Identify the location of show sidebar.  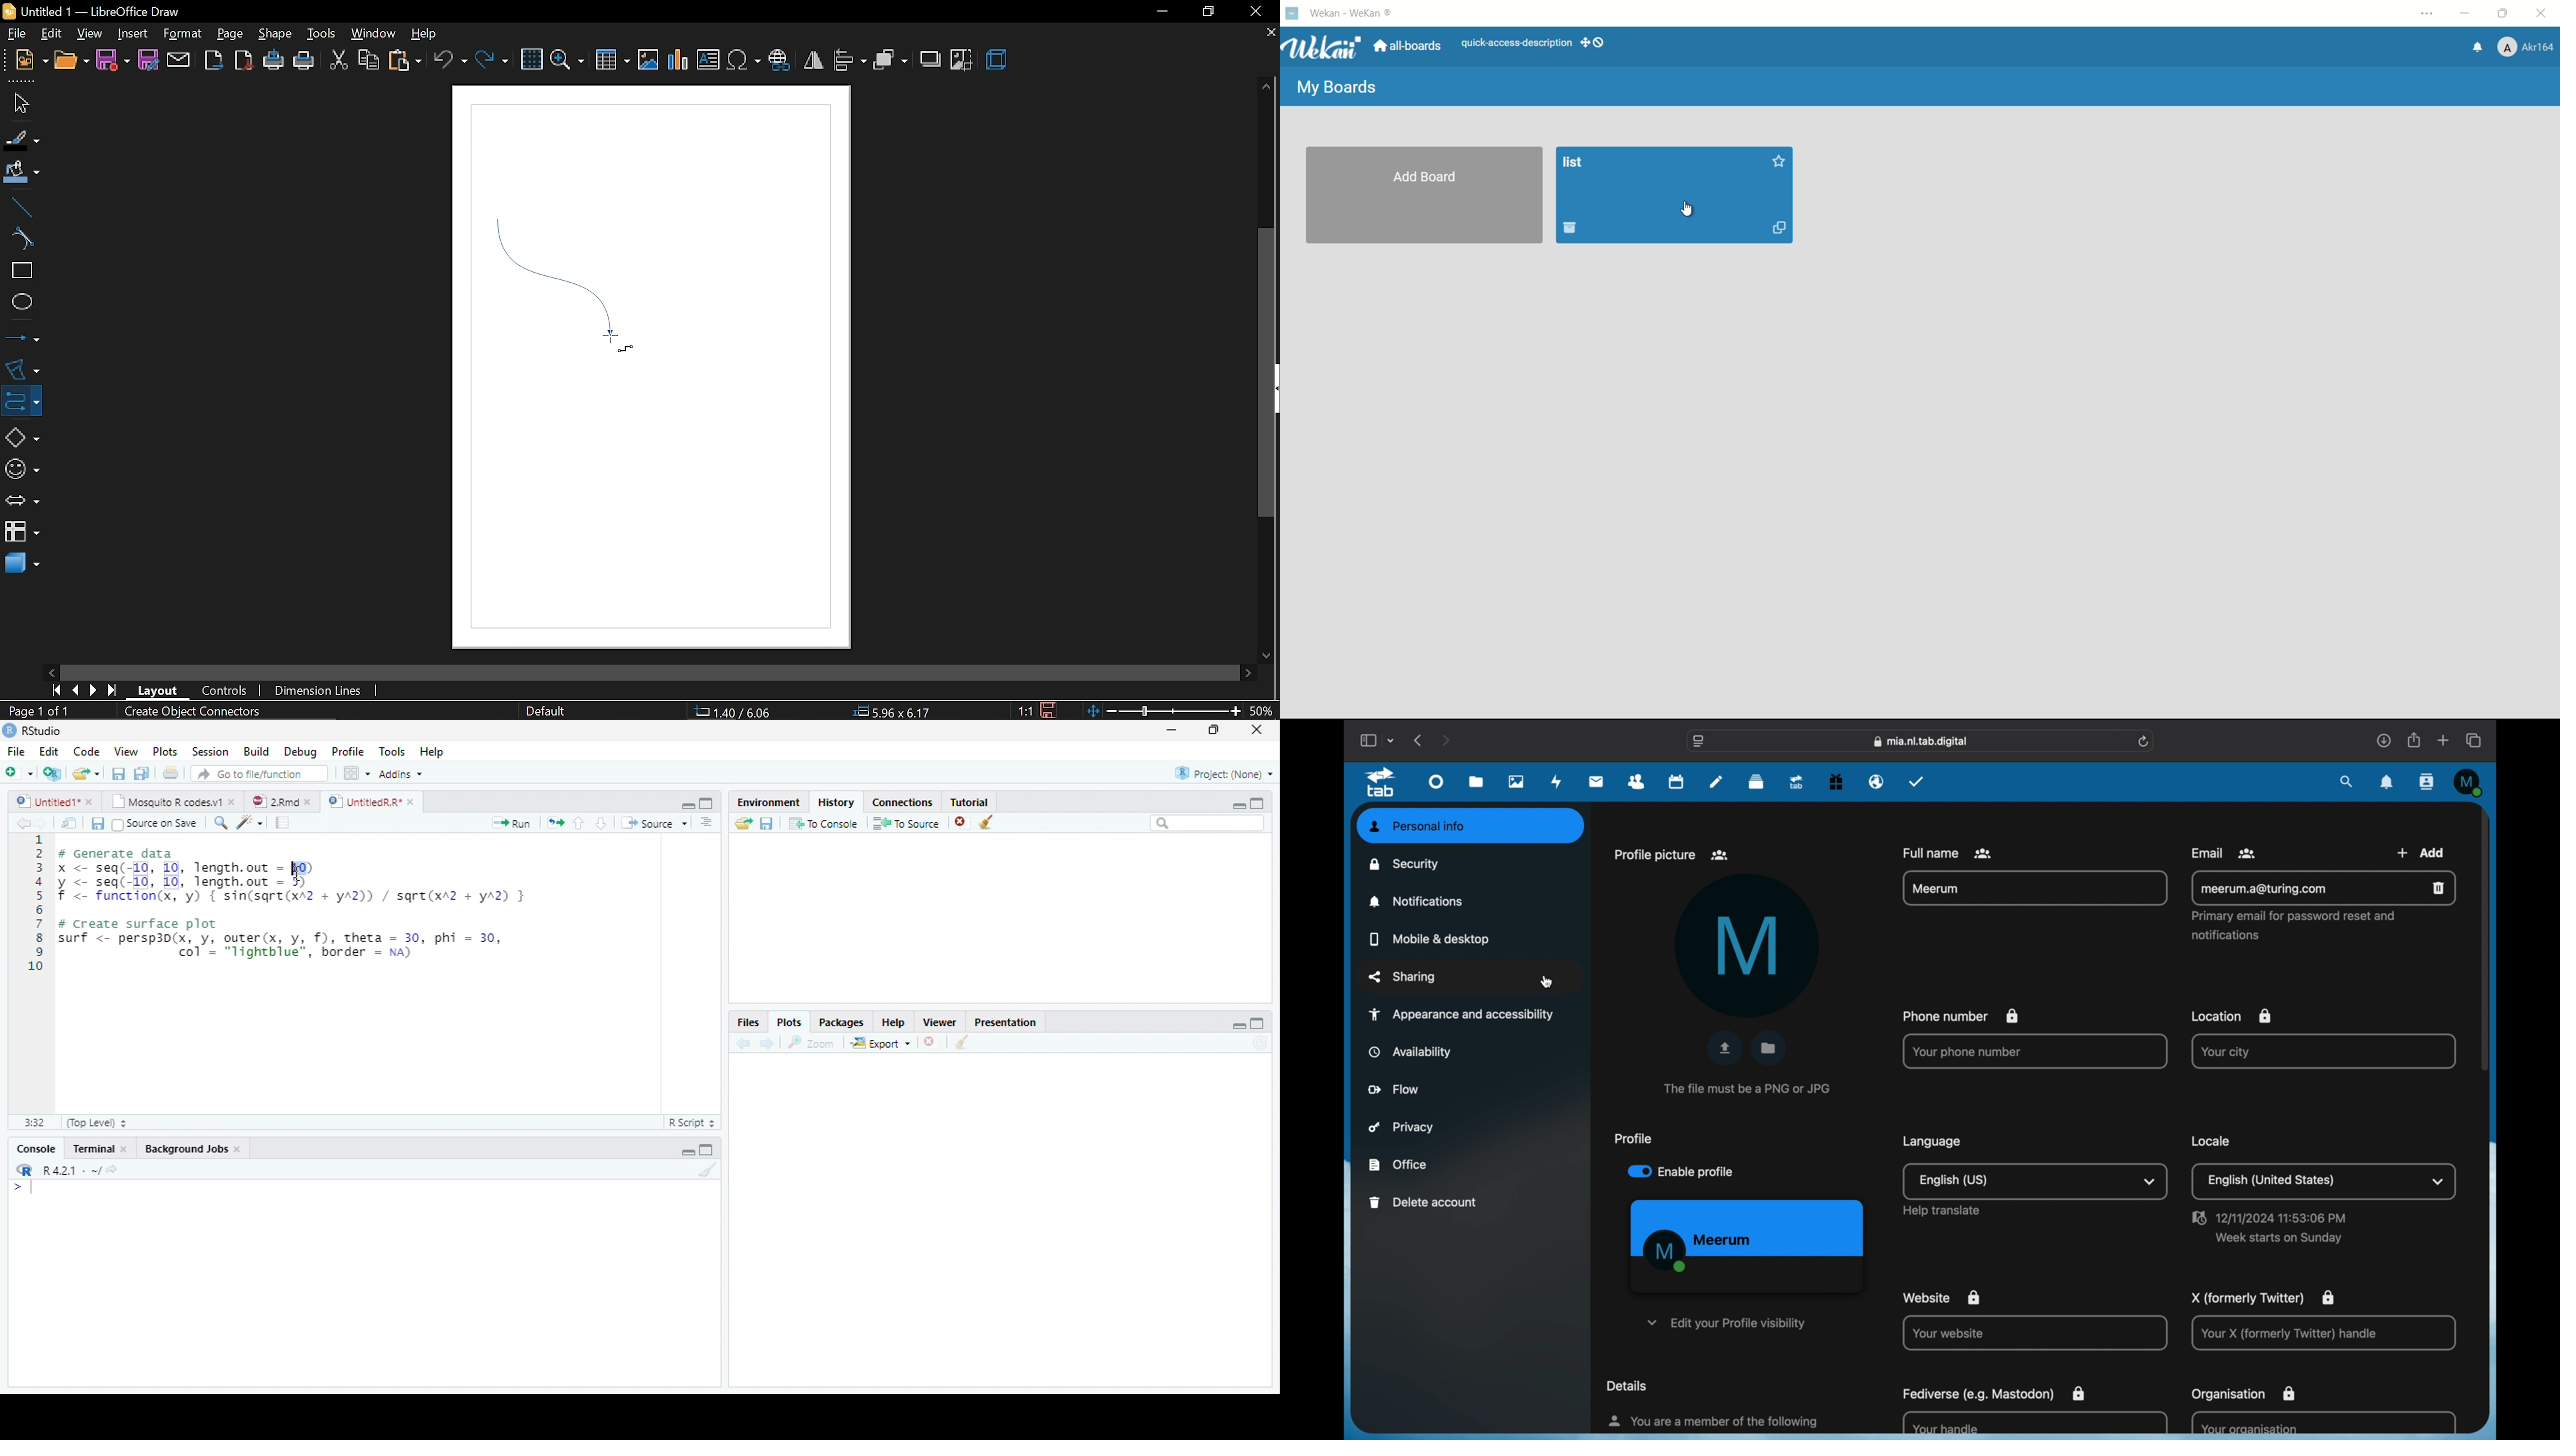
(1367, 740).